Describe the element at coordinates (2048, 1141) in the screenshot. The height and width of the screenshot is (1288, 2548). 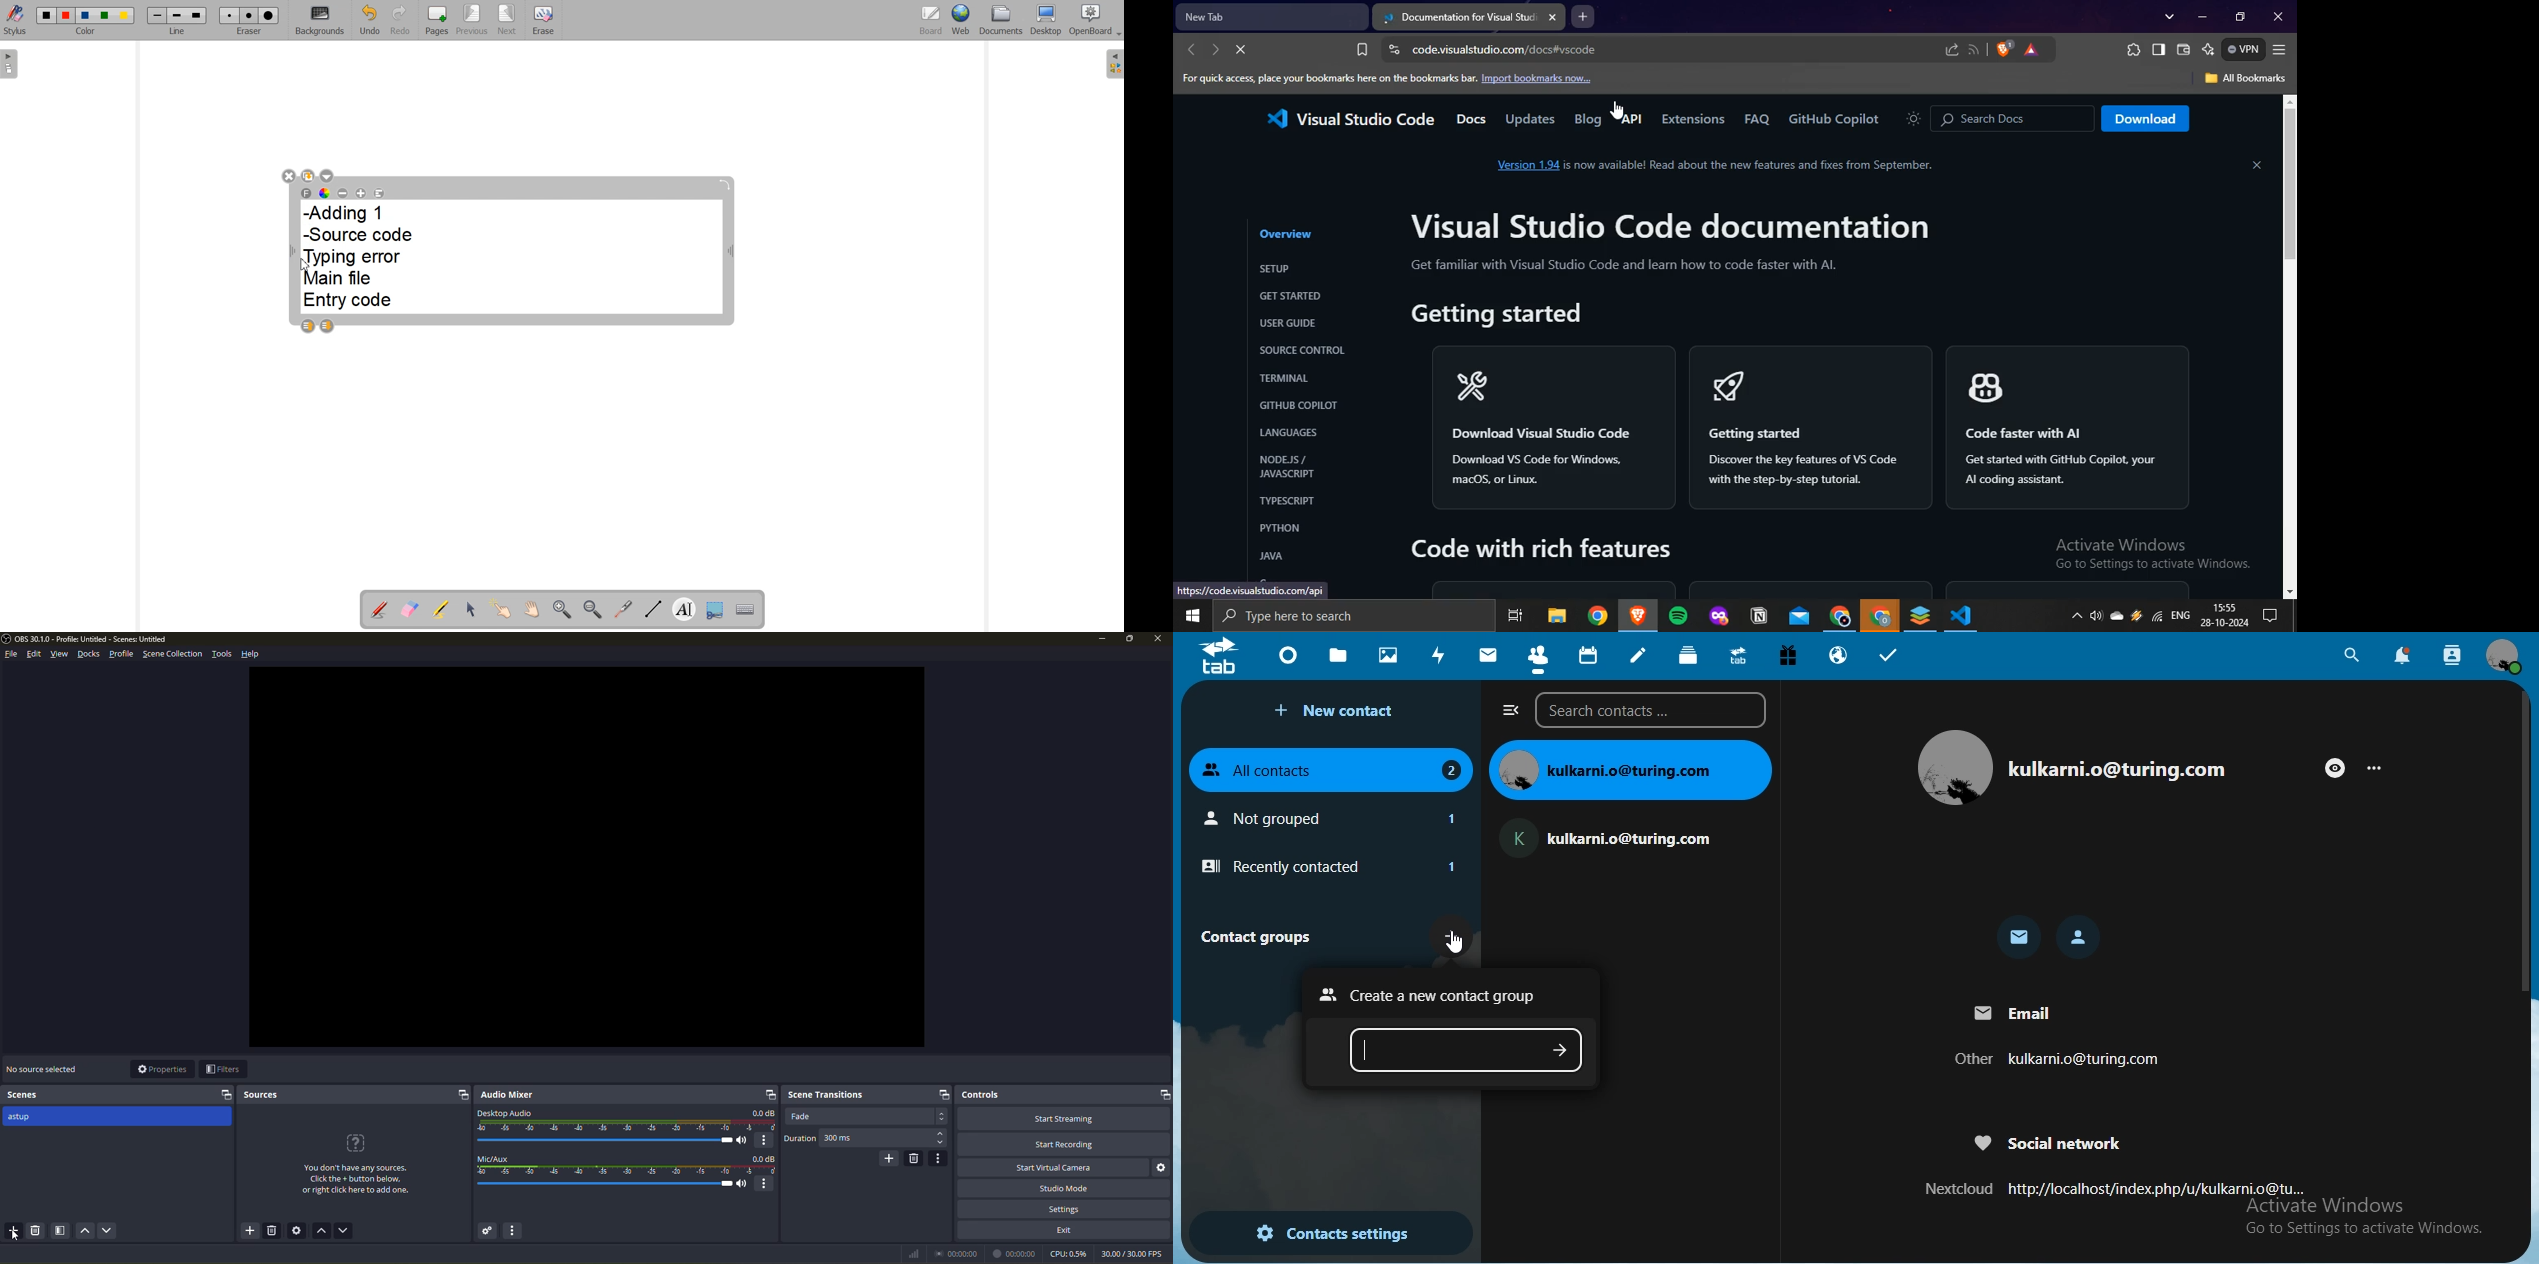
I see `® Social network` at that location.